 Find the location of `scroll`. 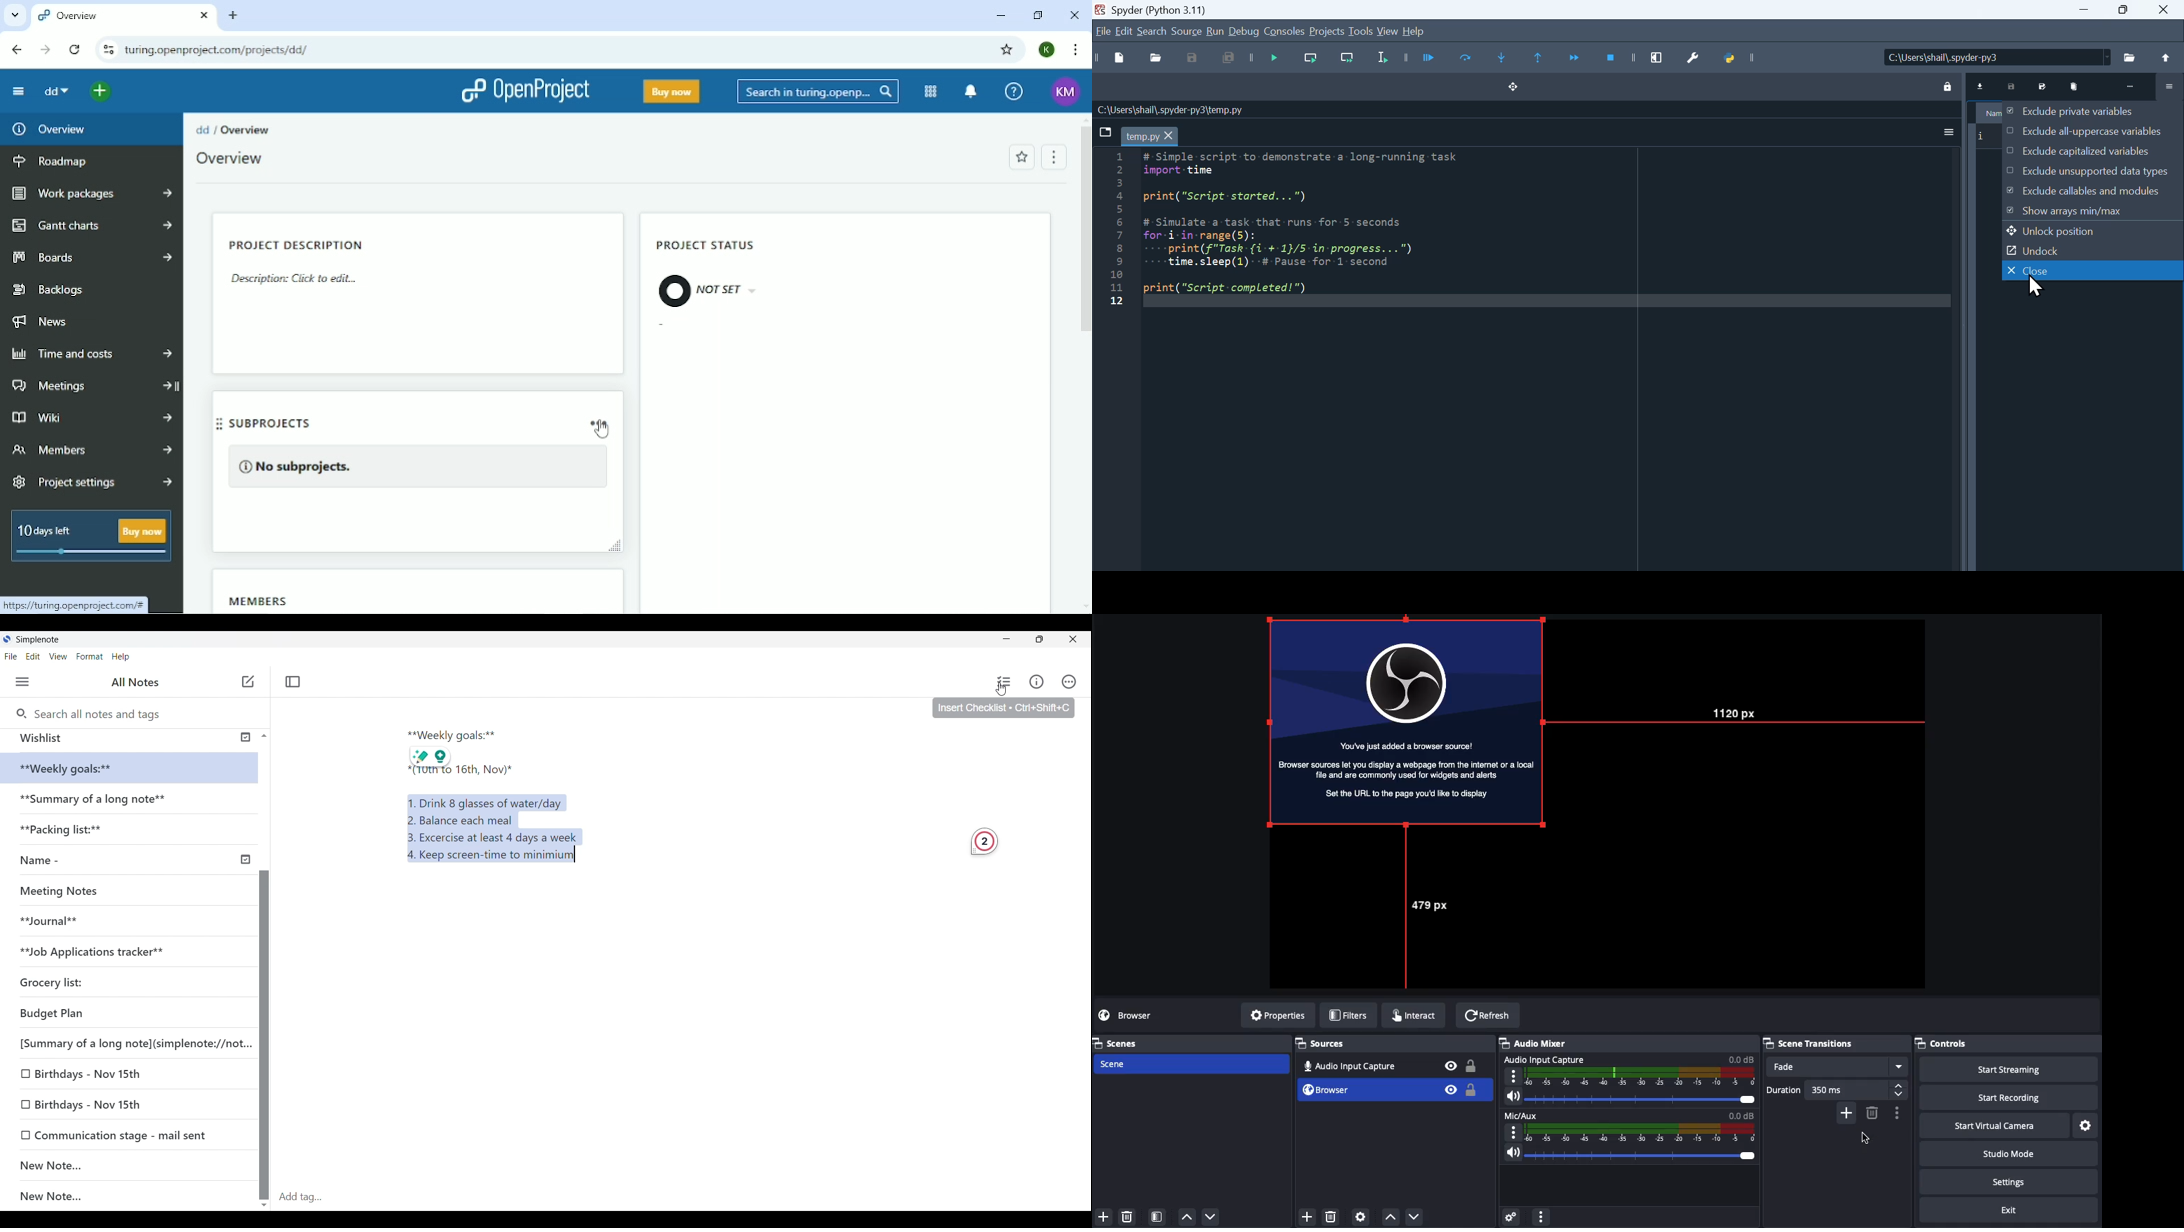

scroll is located at coordinates (1902, 1087).